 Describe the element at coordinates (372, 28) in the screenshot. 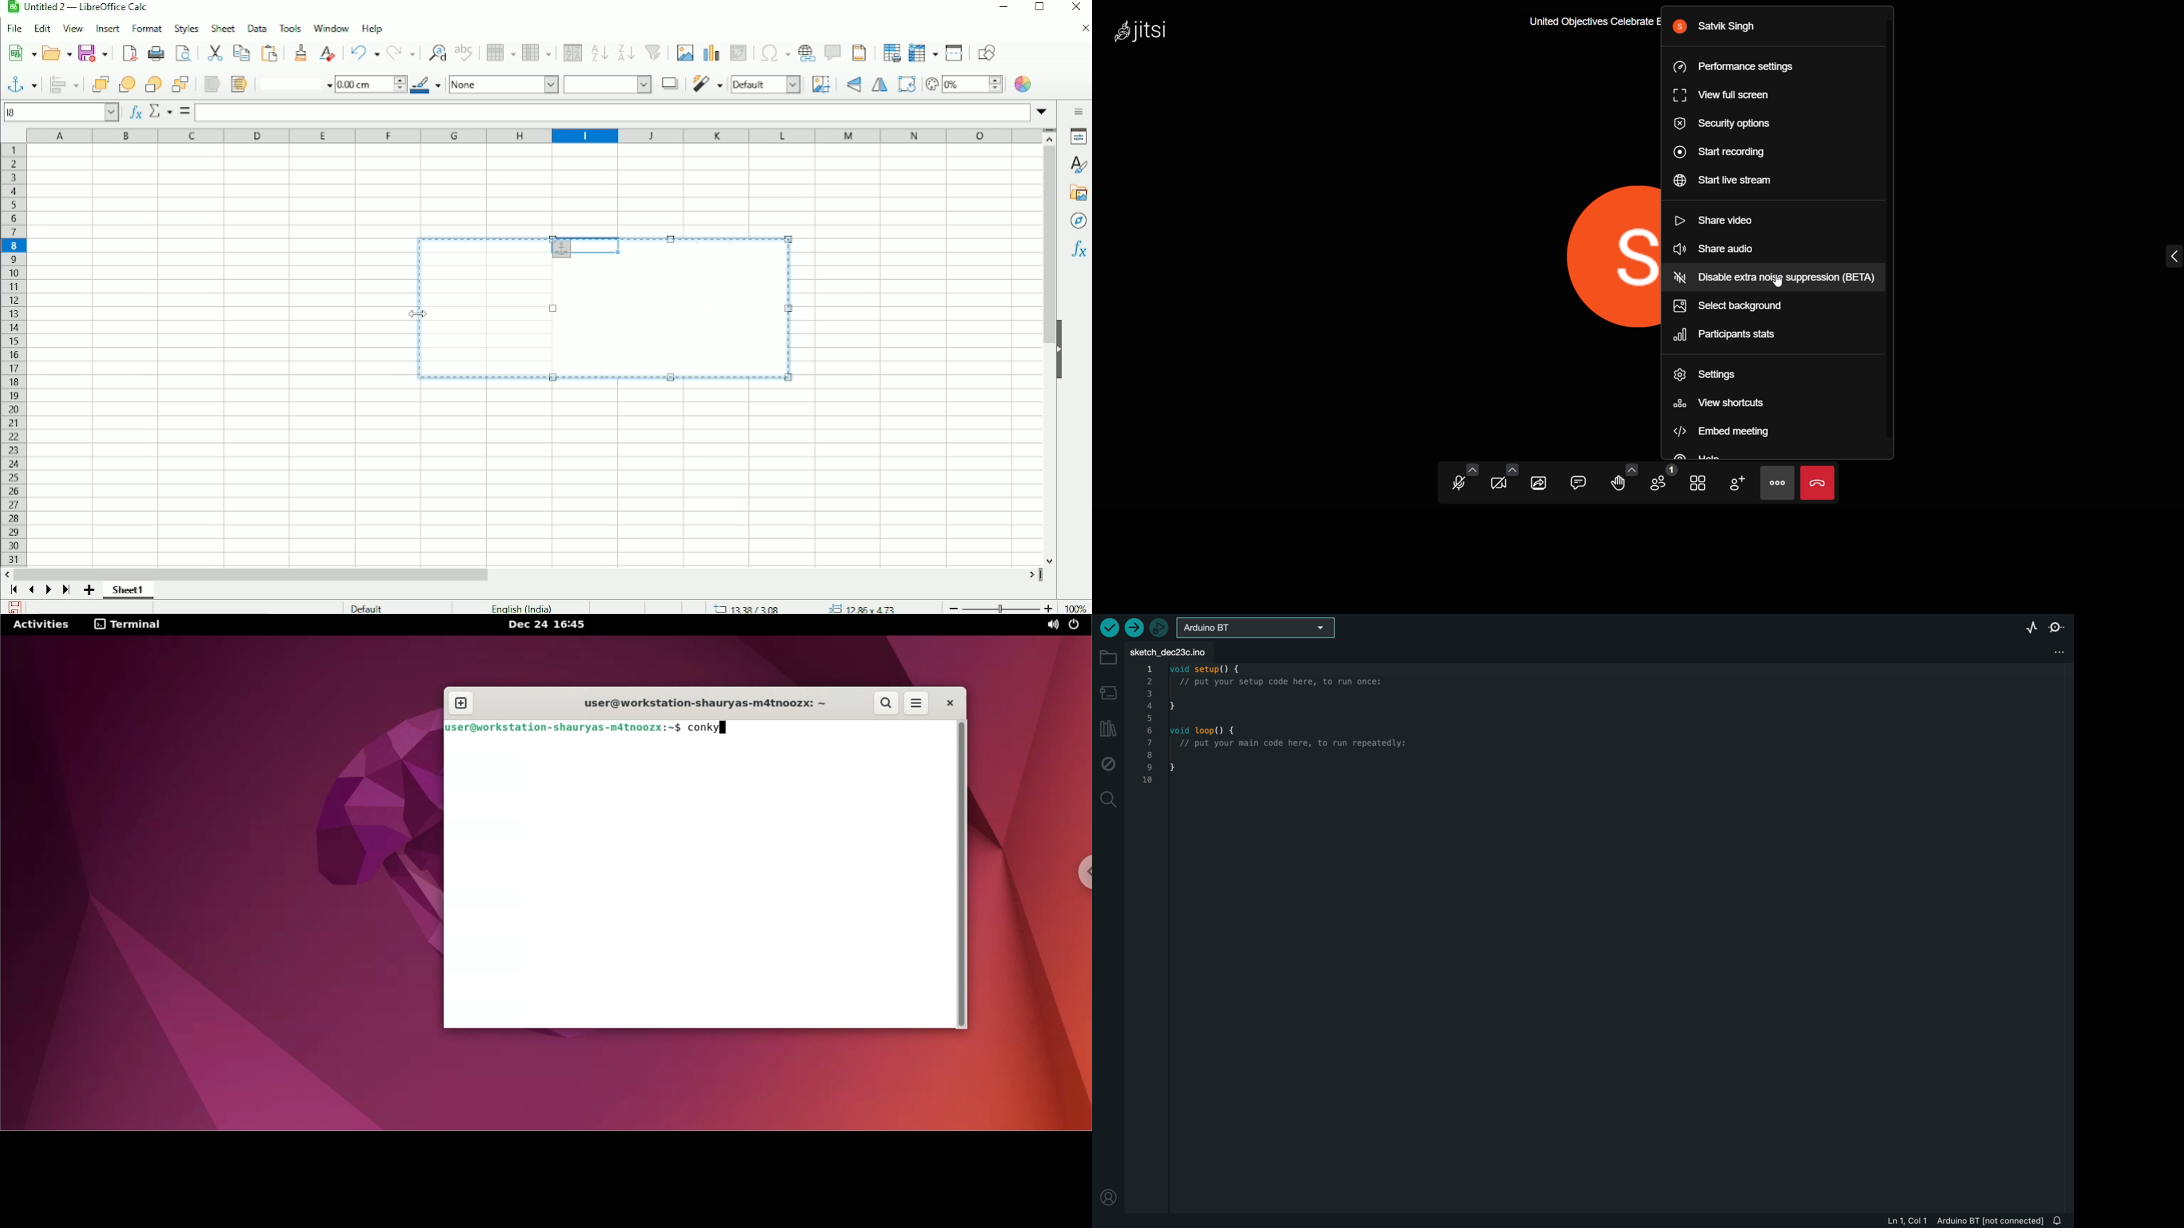

I see `Help` at that location.